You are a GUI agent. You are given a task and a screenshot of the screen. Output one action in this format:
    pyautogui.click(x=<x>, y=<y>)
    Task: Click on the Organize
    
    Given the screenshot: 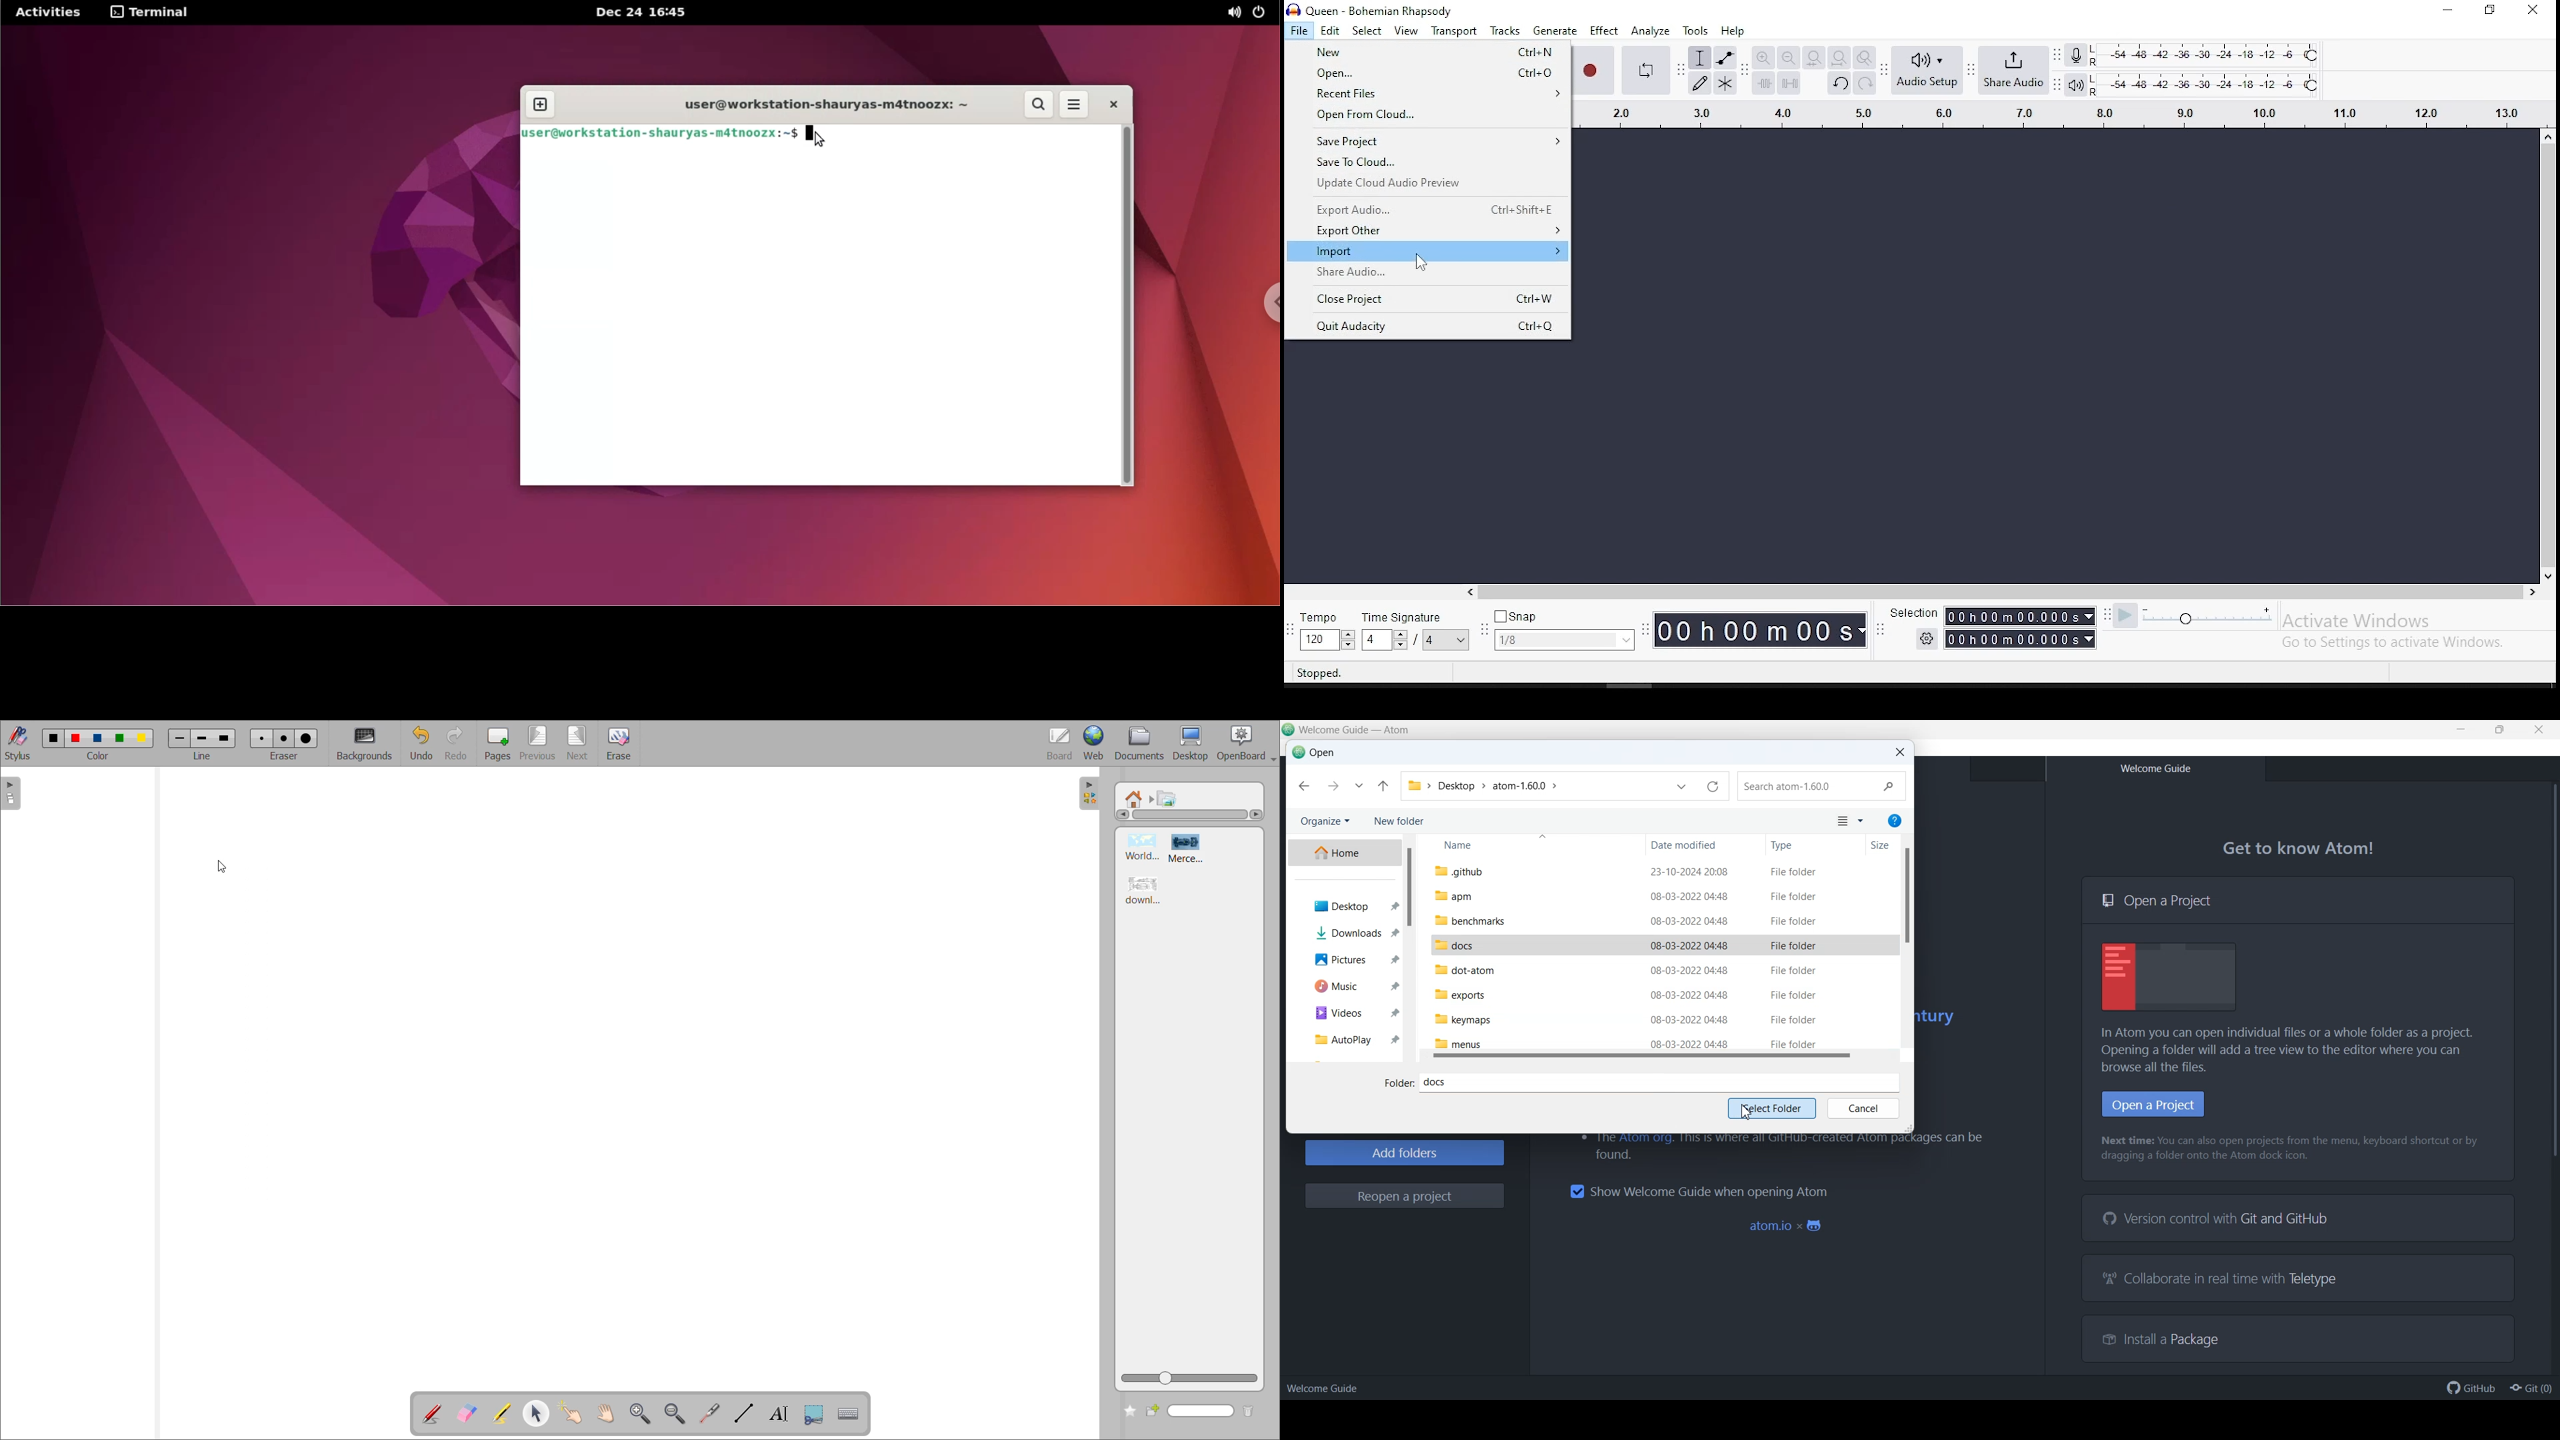 What is the action you would take?
    pyautogui.click(x=1324, y=822)
    